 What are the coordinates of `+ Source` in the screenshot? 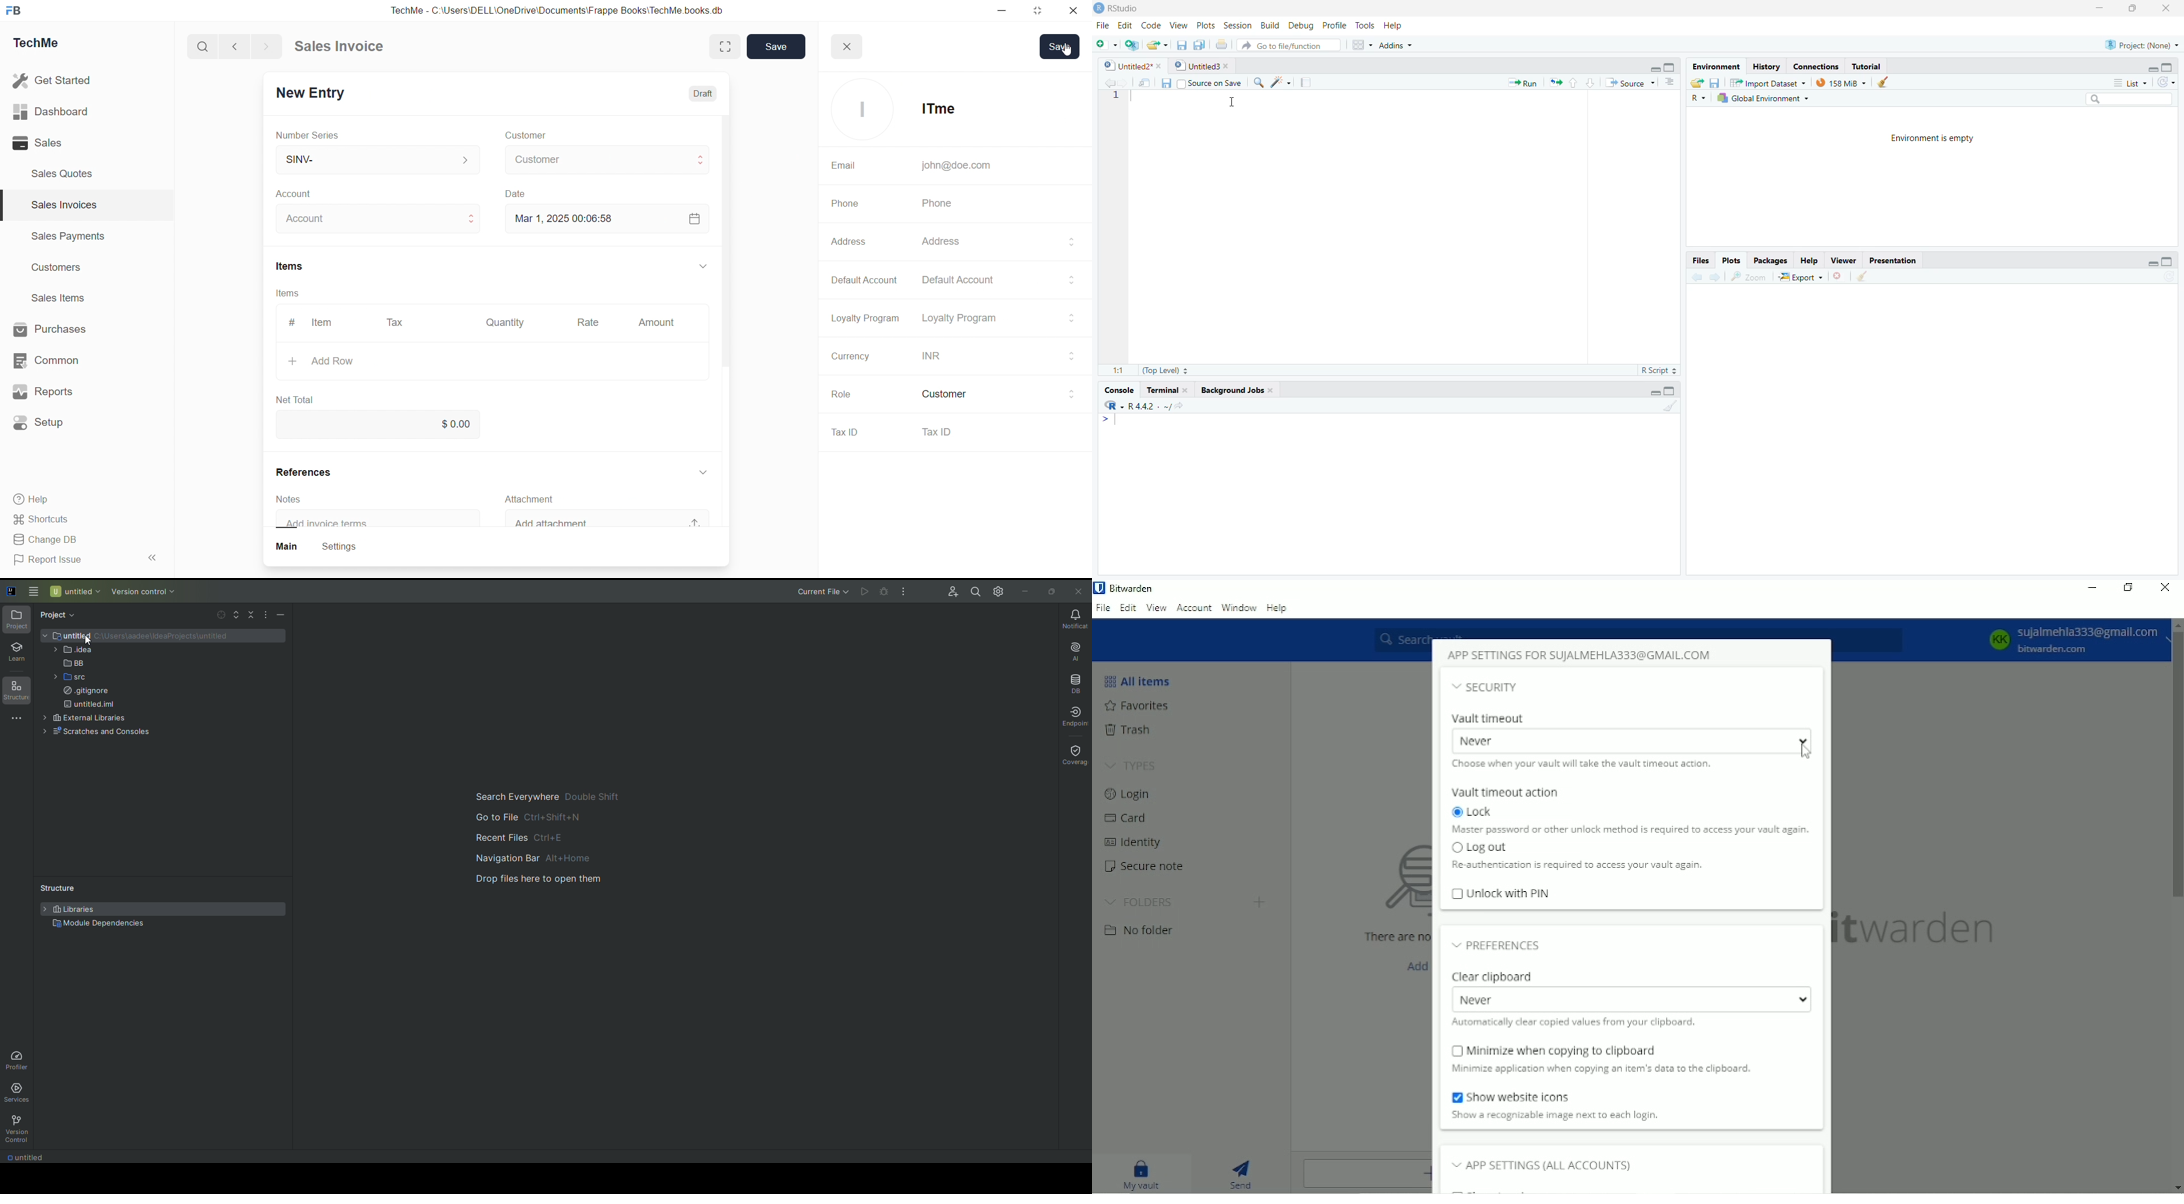 It's located at (1629, 83).